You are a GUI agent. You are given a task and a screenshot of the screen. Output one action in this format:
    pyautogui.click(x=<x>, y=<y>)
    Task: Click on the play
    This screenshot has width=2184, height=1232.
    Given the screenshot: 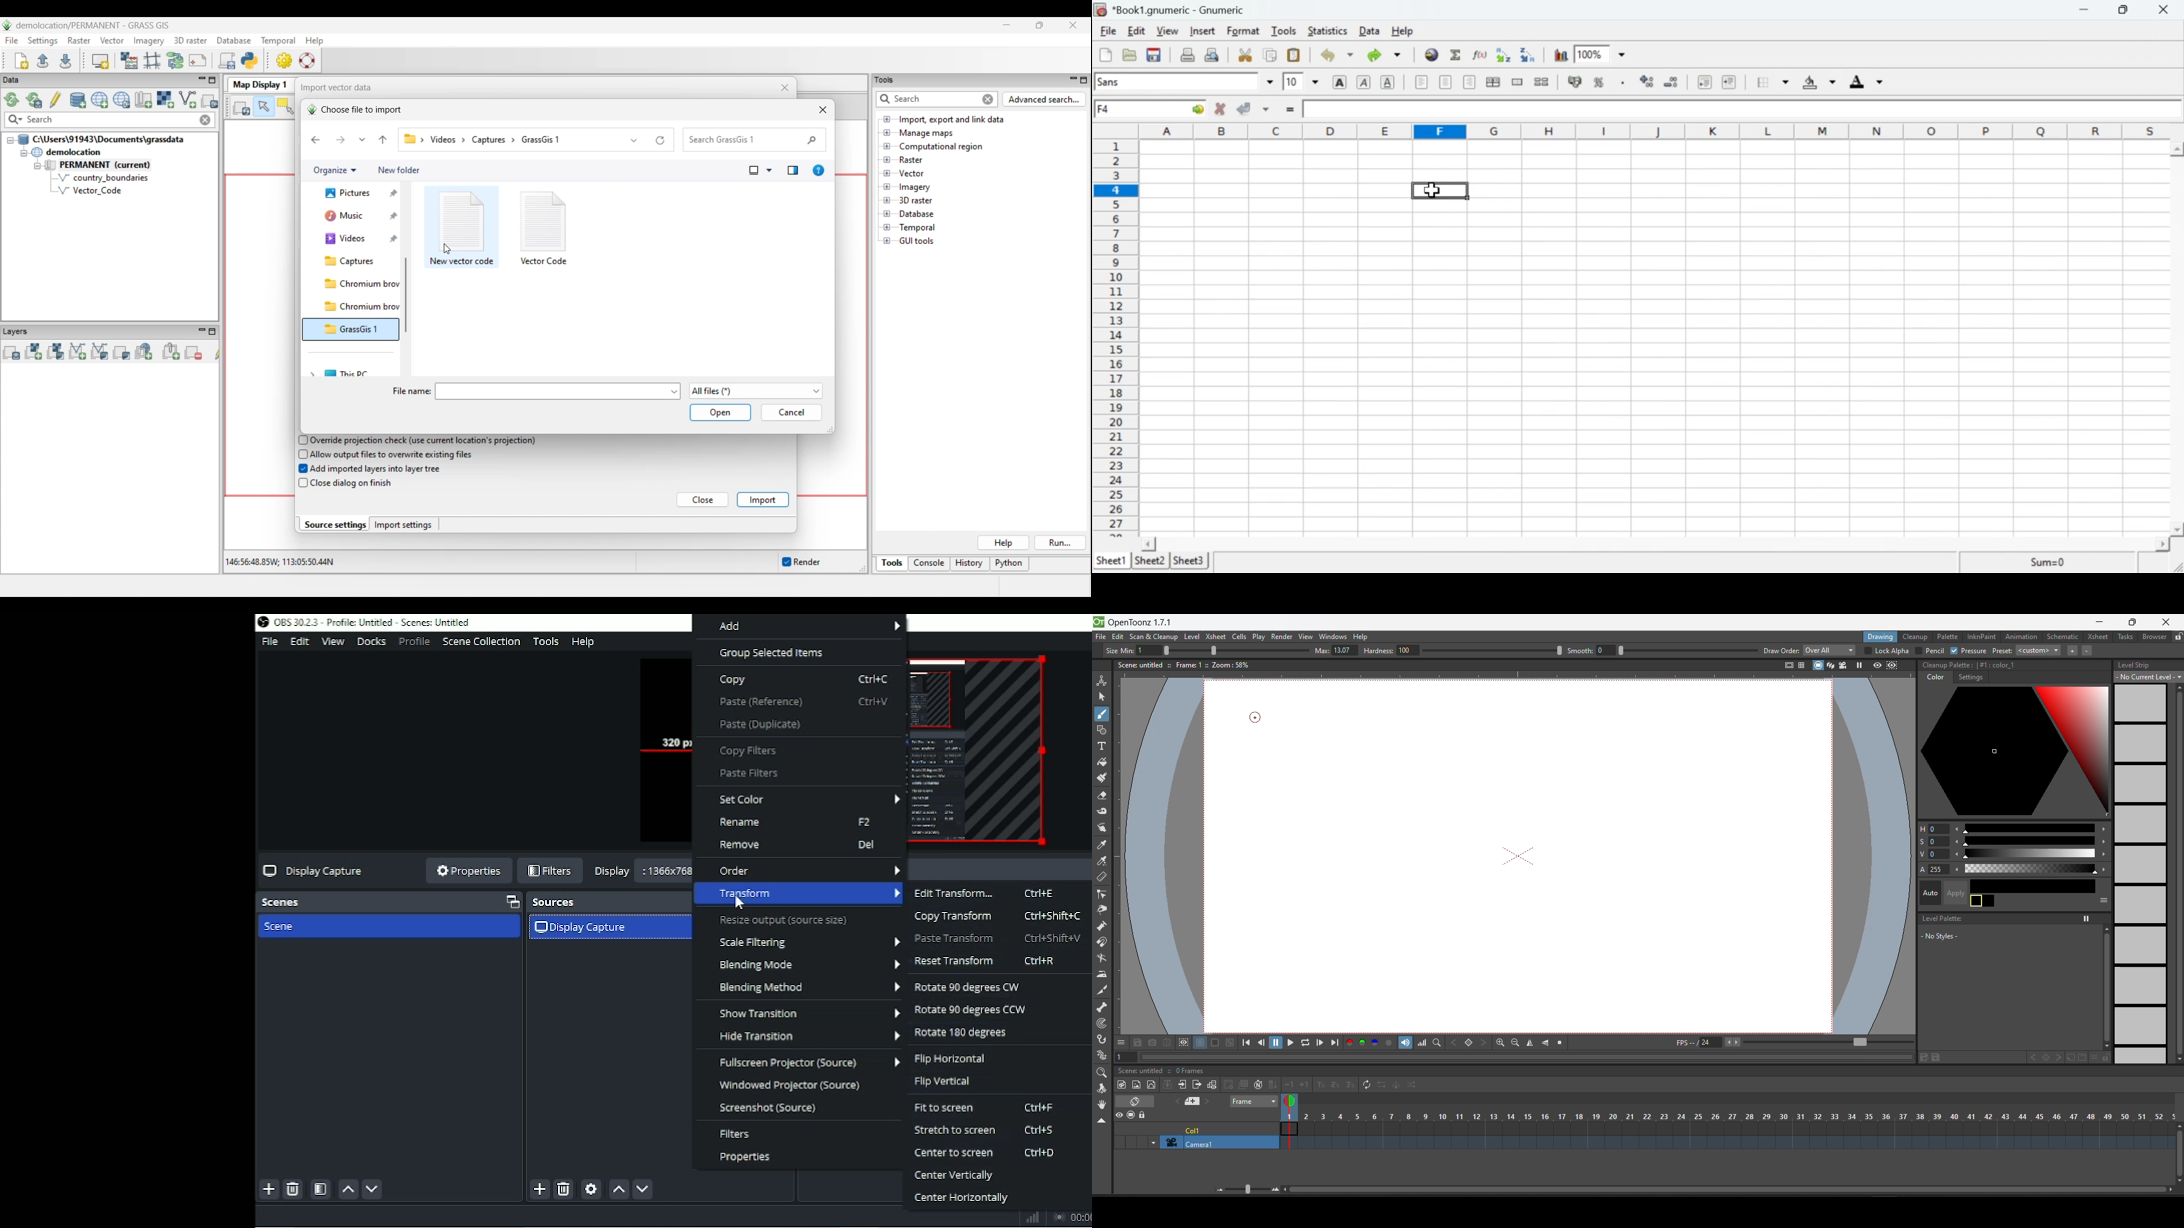 What is the action you would take?
    pyautogui.click(x=1259, y=638)
    